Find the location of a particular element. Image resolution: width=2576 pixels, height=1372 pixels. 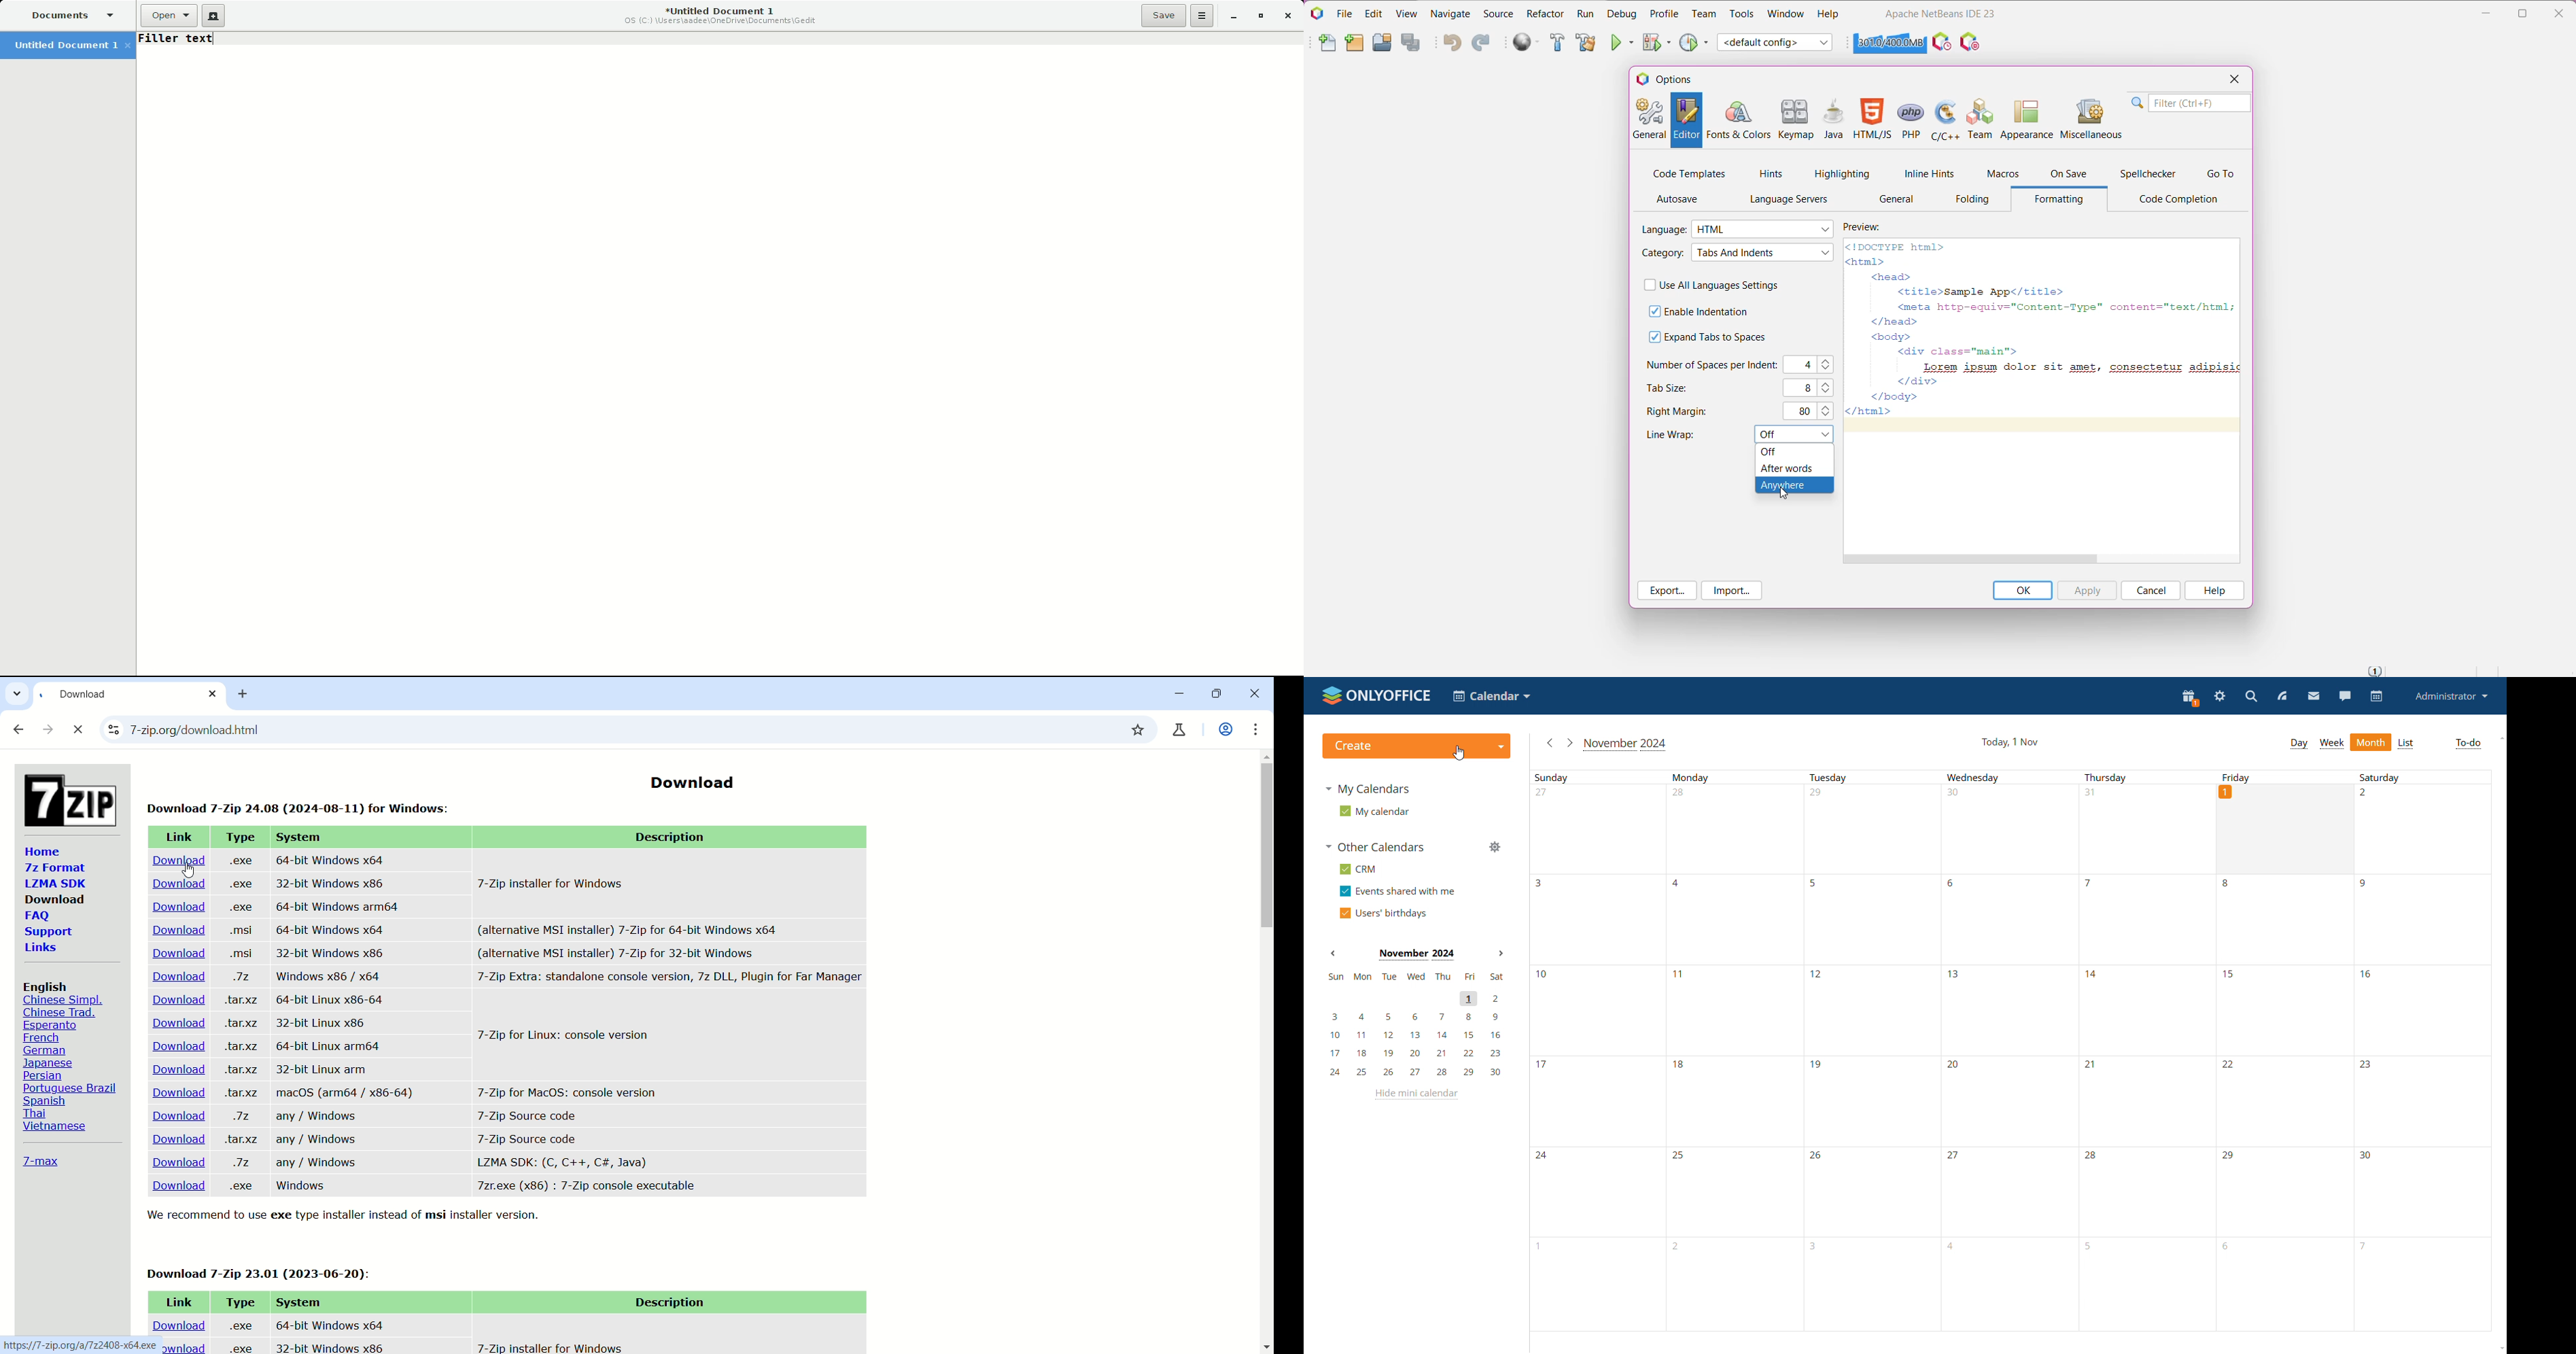

LZMA SDK is located at coordinates (54, 883).